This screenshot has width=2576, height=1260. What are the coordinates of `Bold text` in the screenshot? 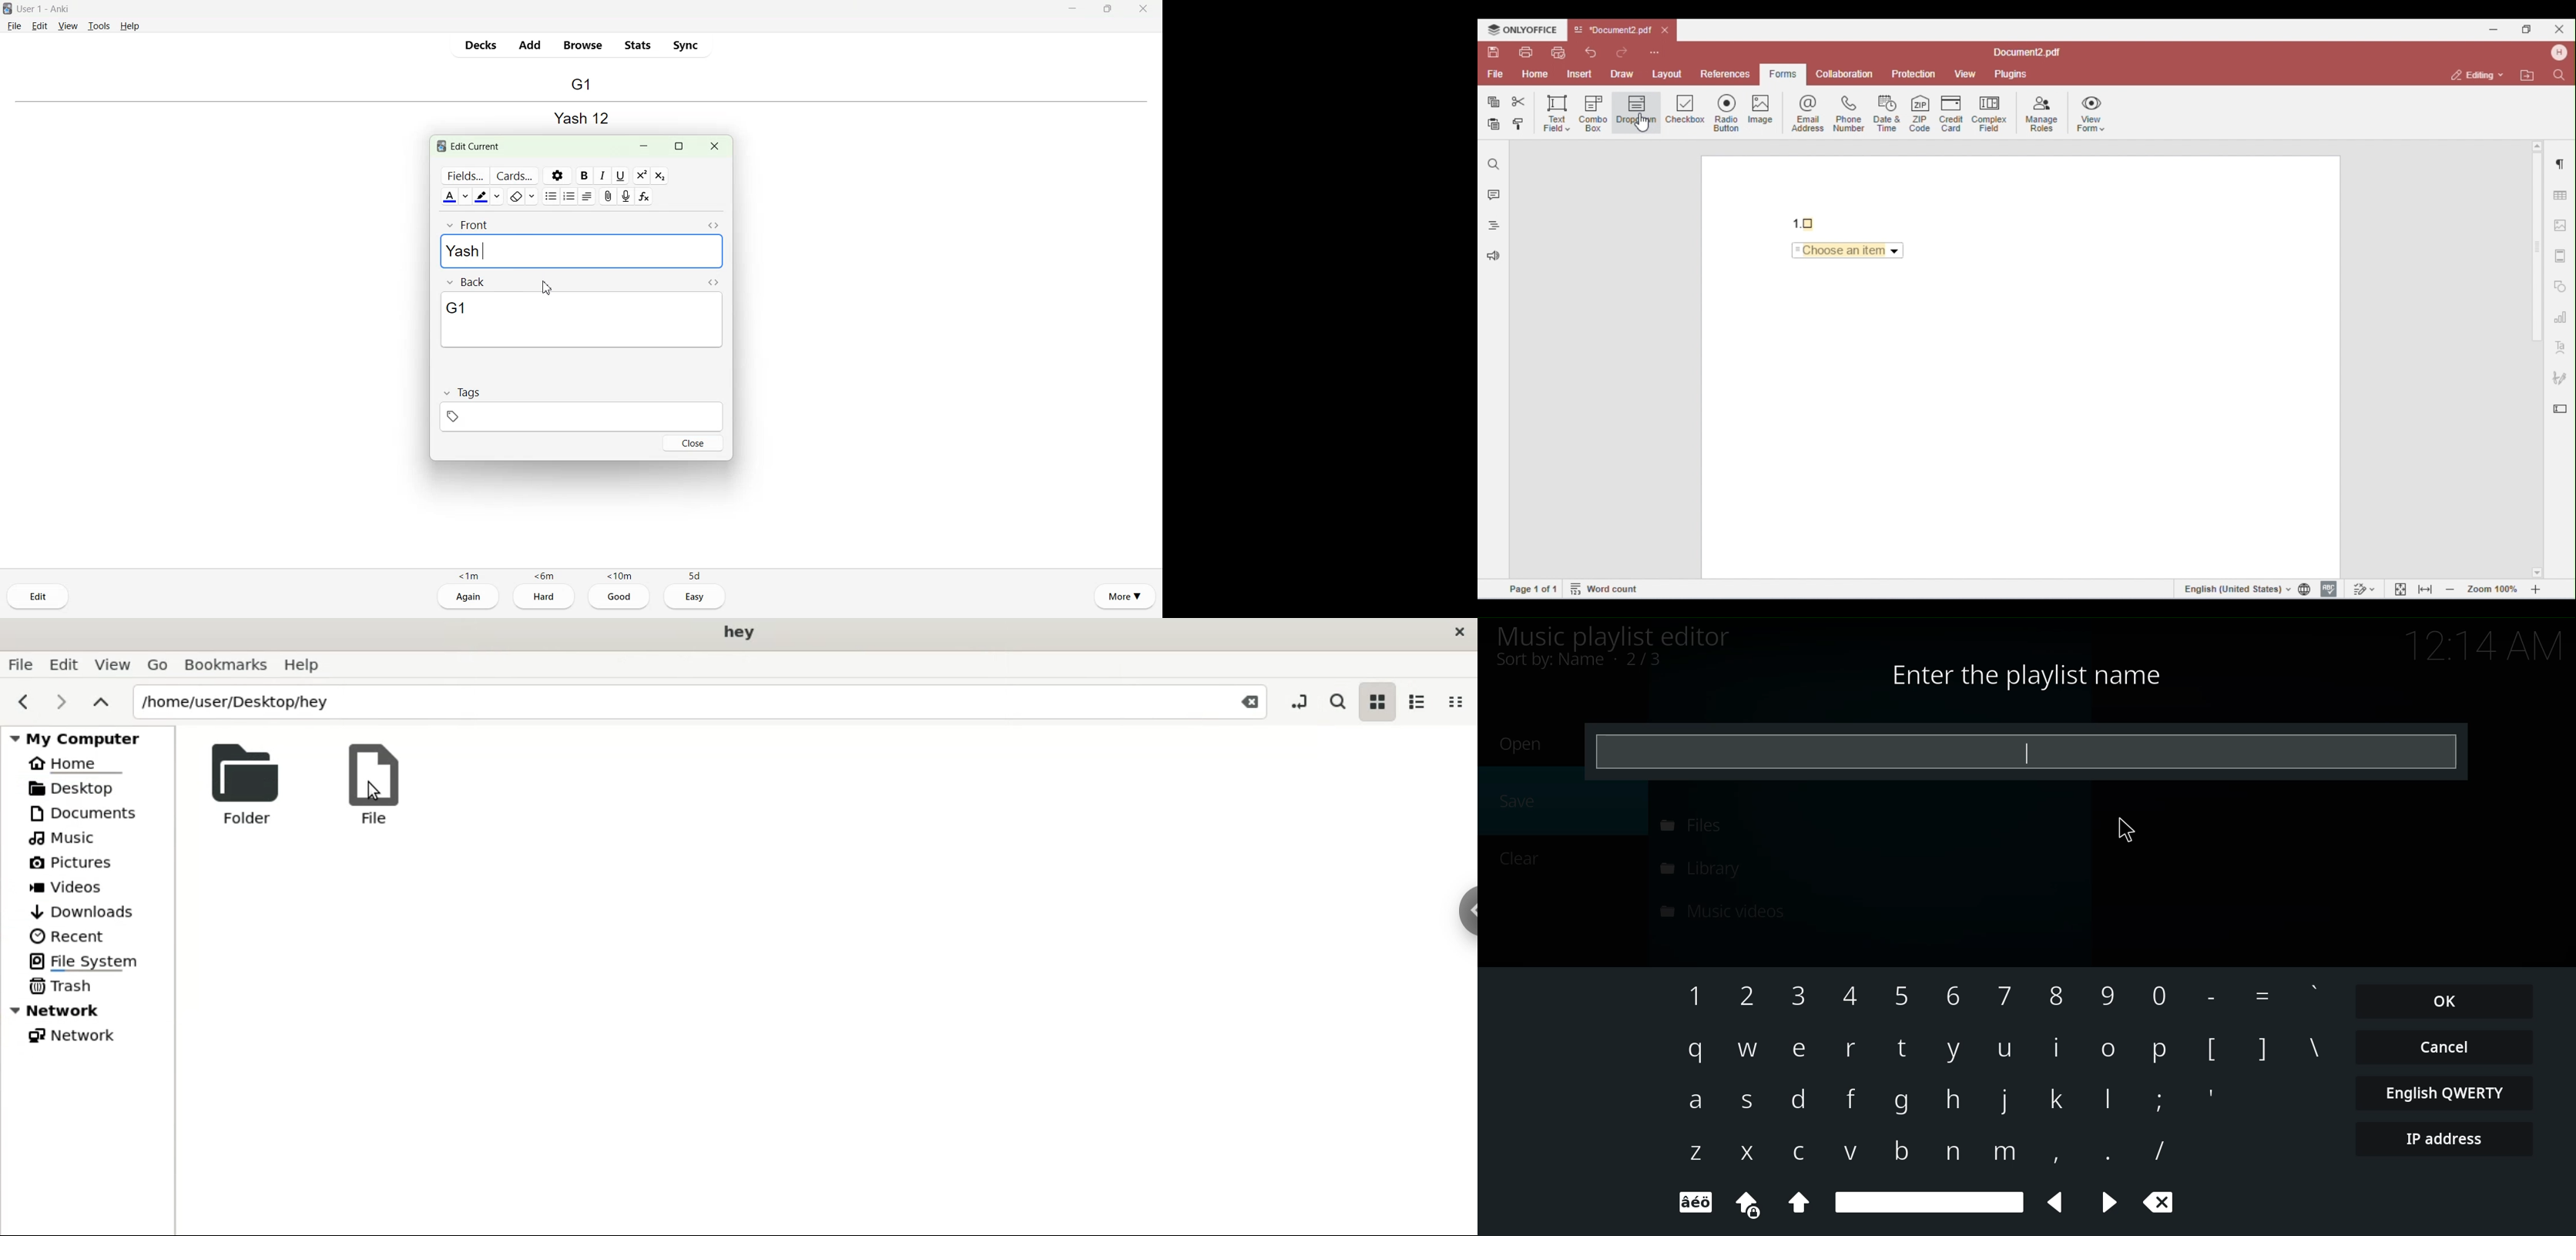 It's located at (583, 176).